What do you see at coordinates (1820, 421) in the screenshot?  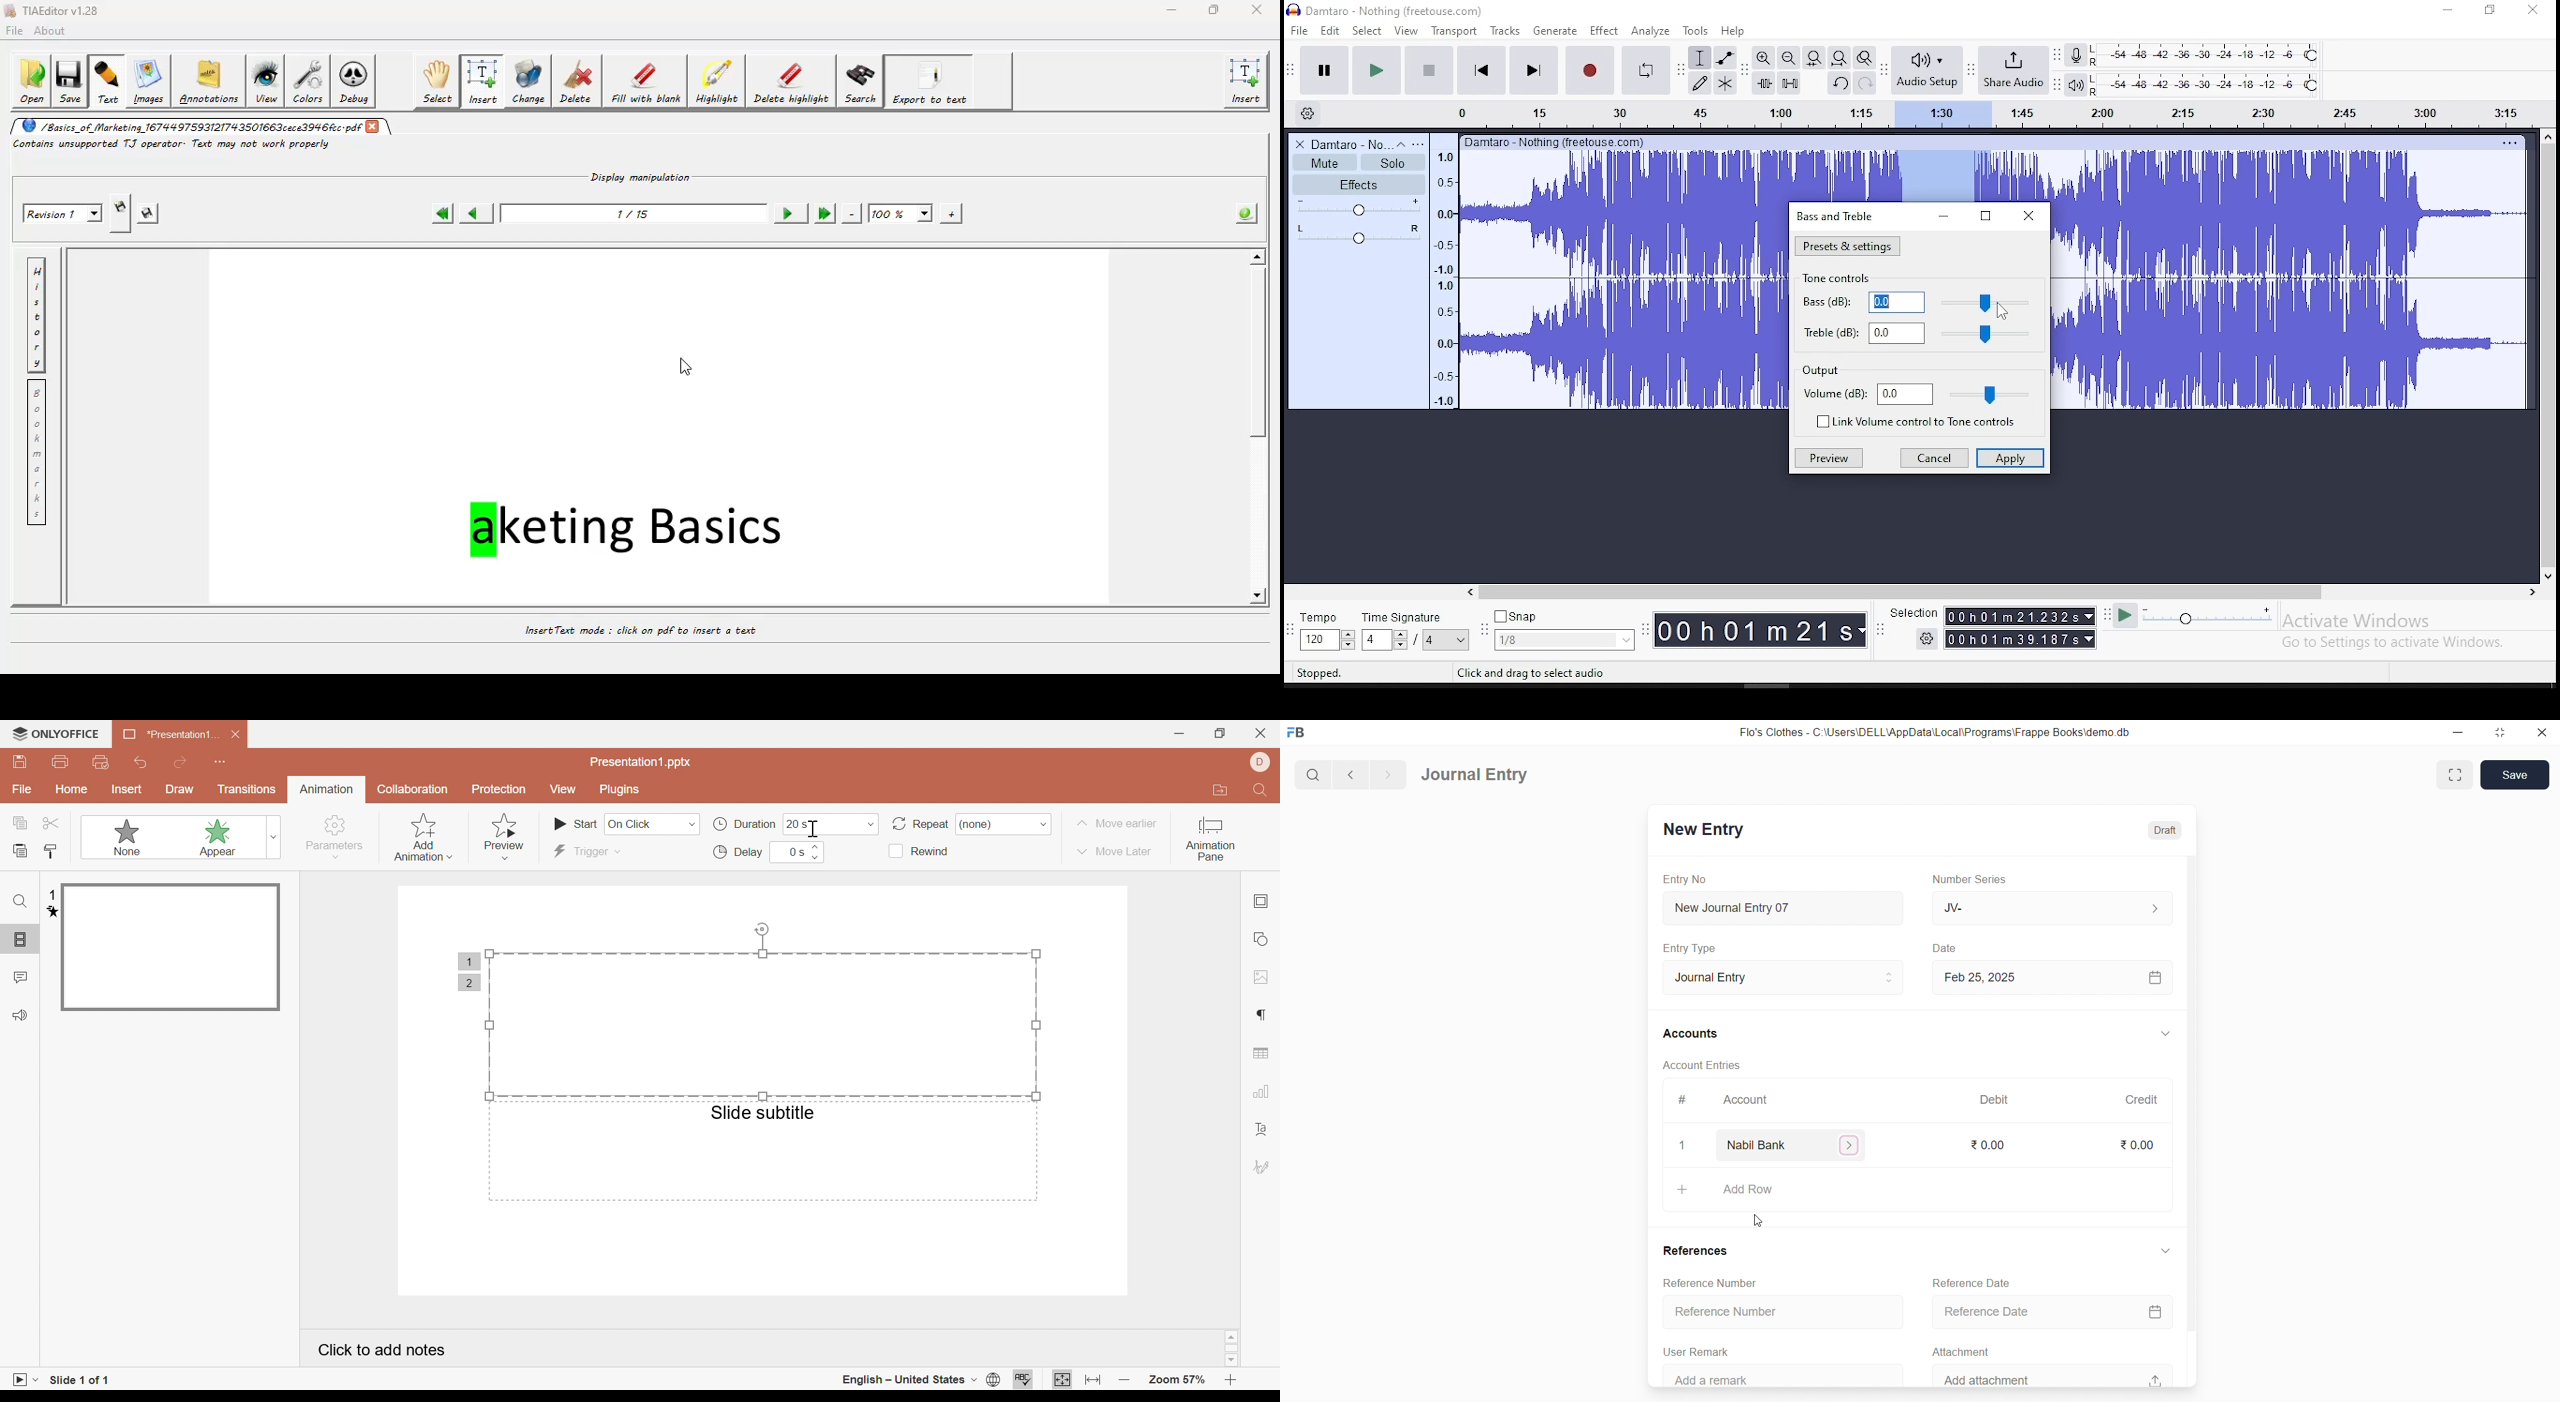 I see `unchecked` at bounding box center [1820, 421].